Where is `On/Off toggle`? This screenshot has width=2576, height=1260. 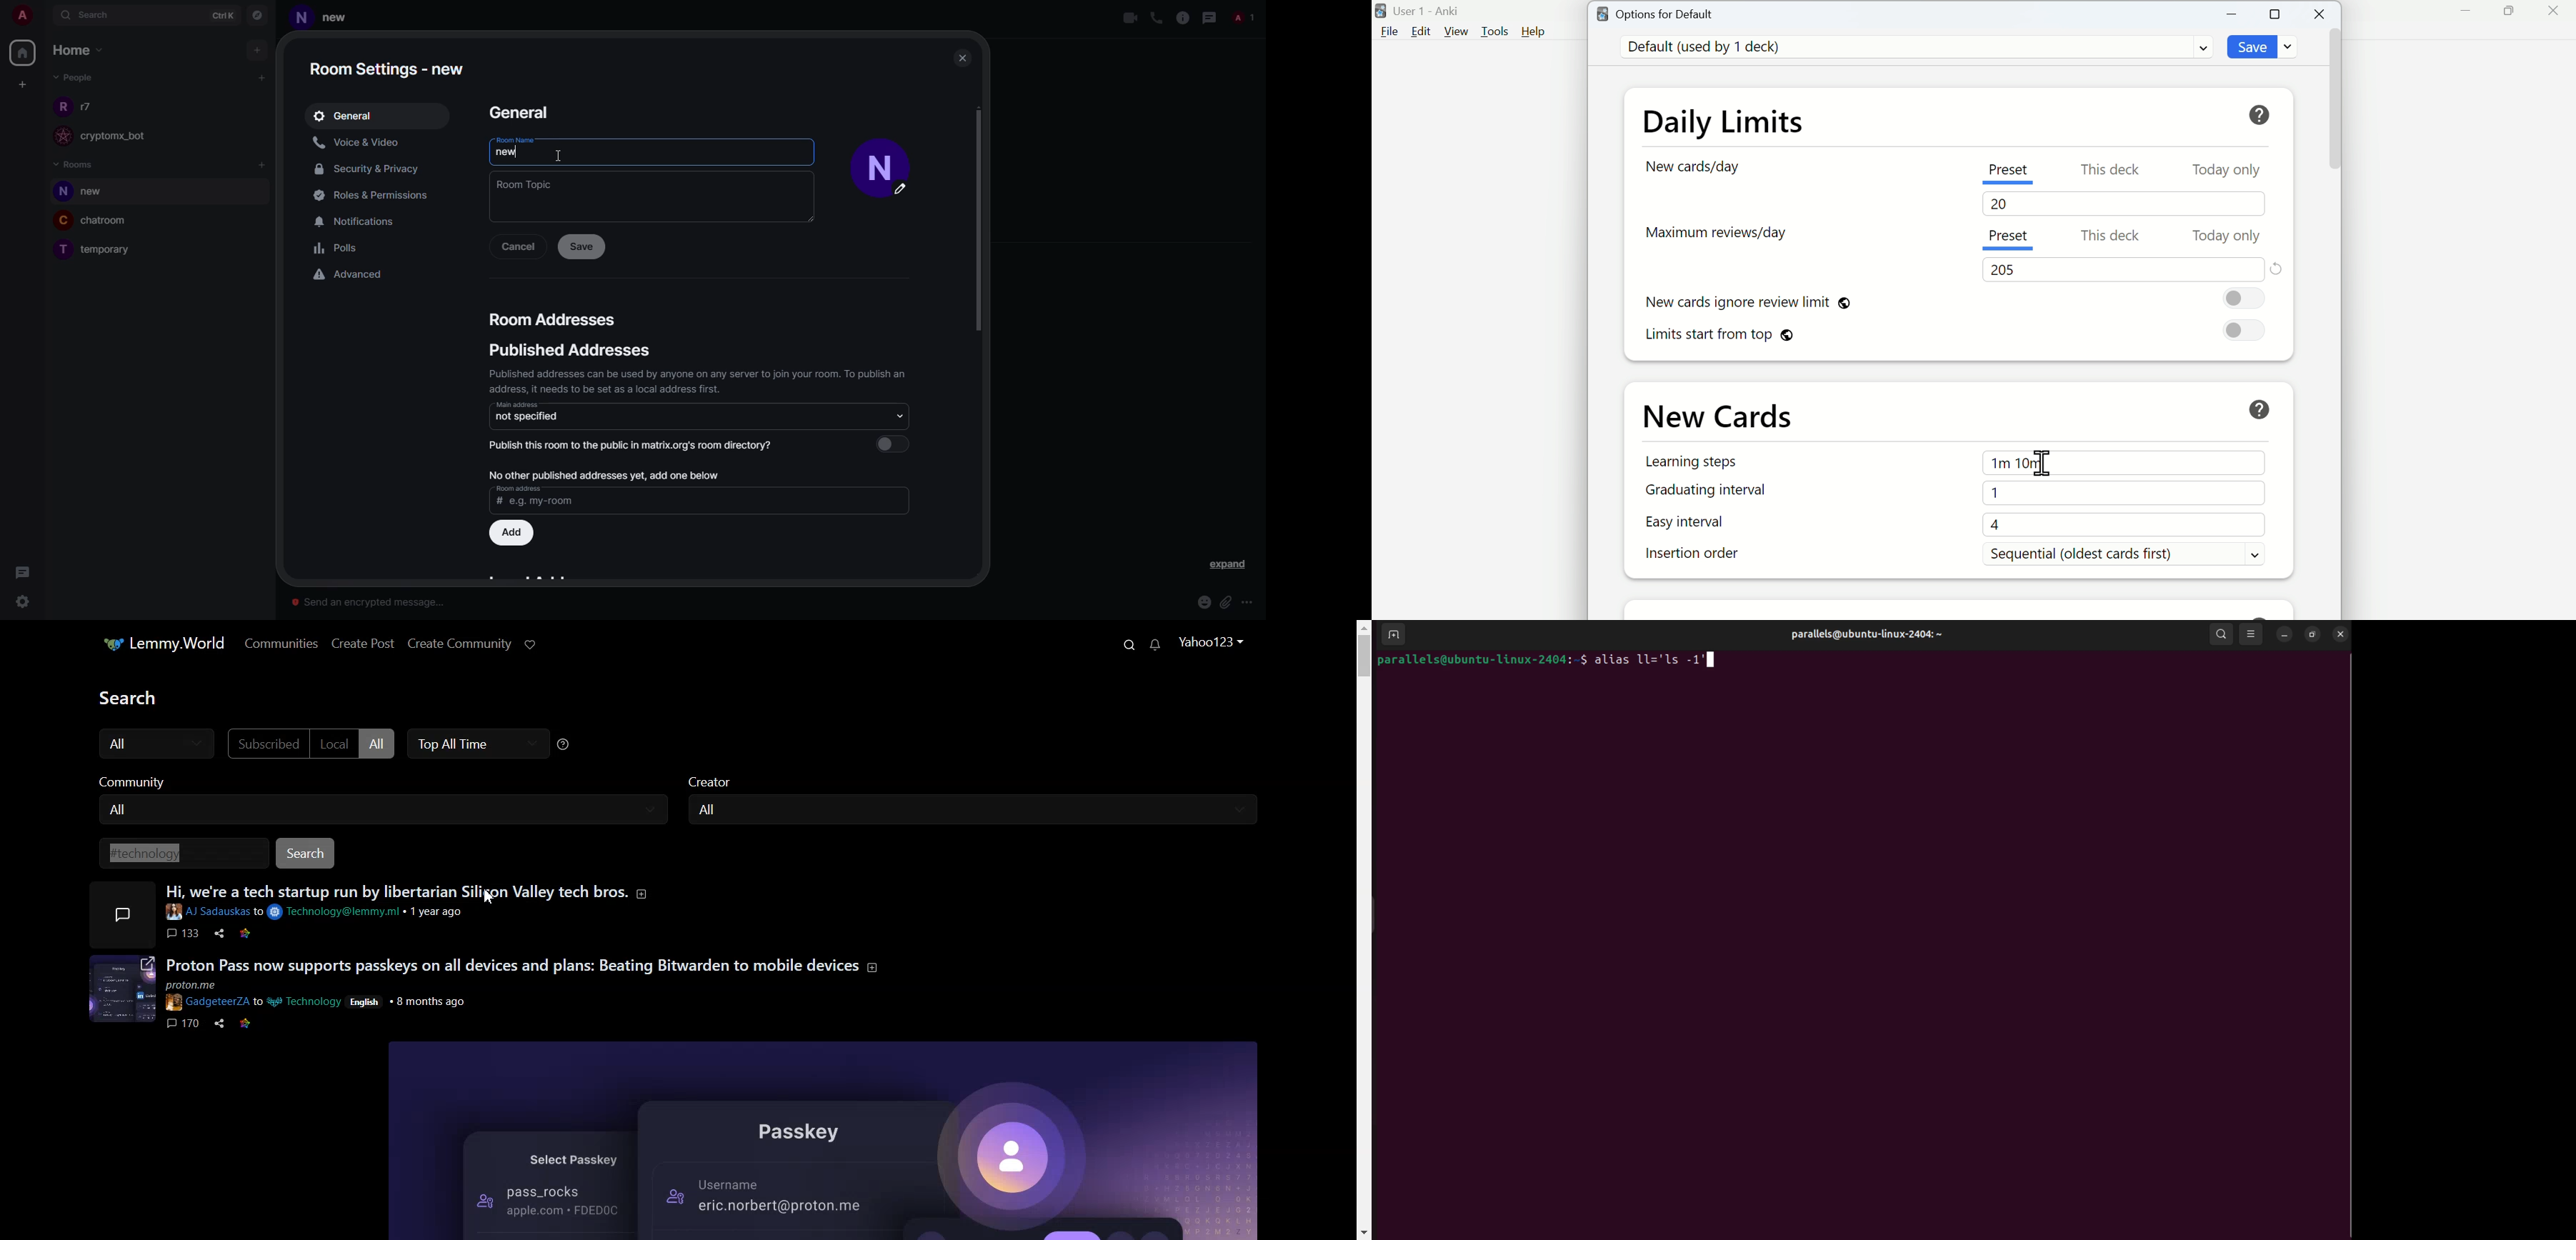 On/Off toggle is located at coordinates (2246, 331).